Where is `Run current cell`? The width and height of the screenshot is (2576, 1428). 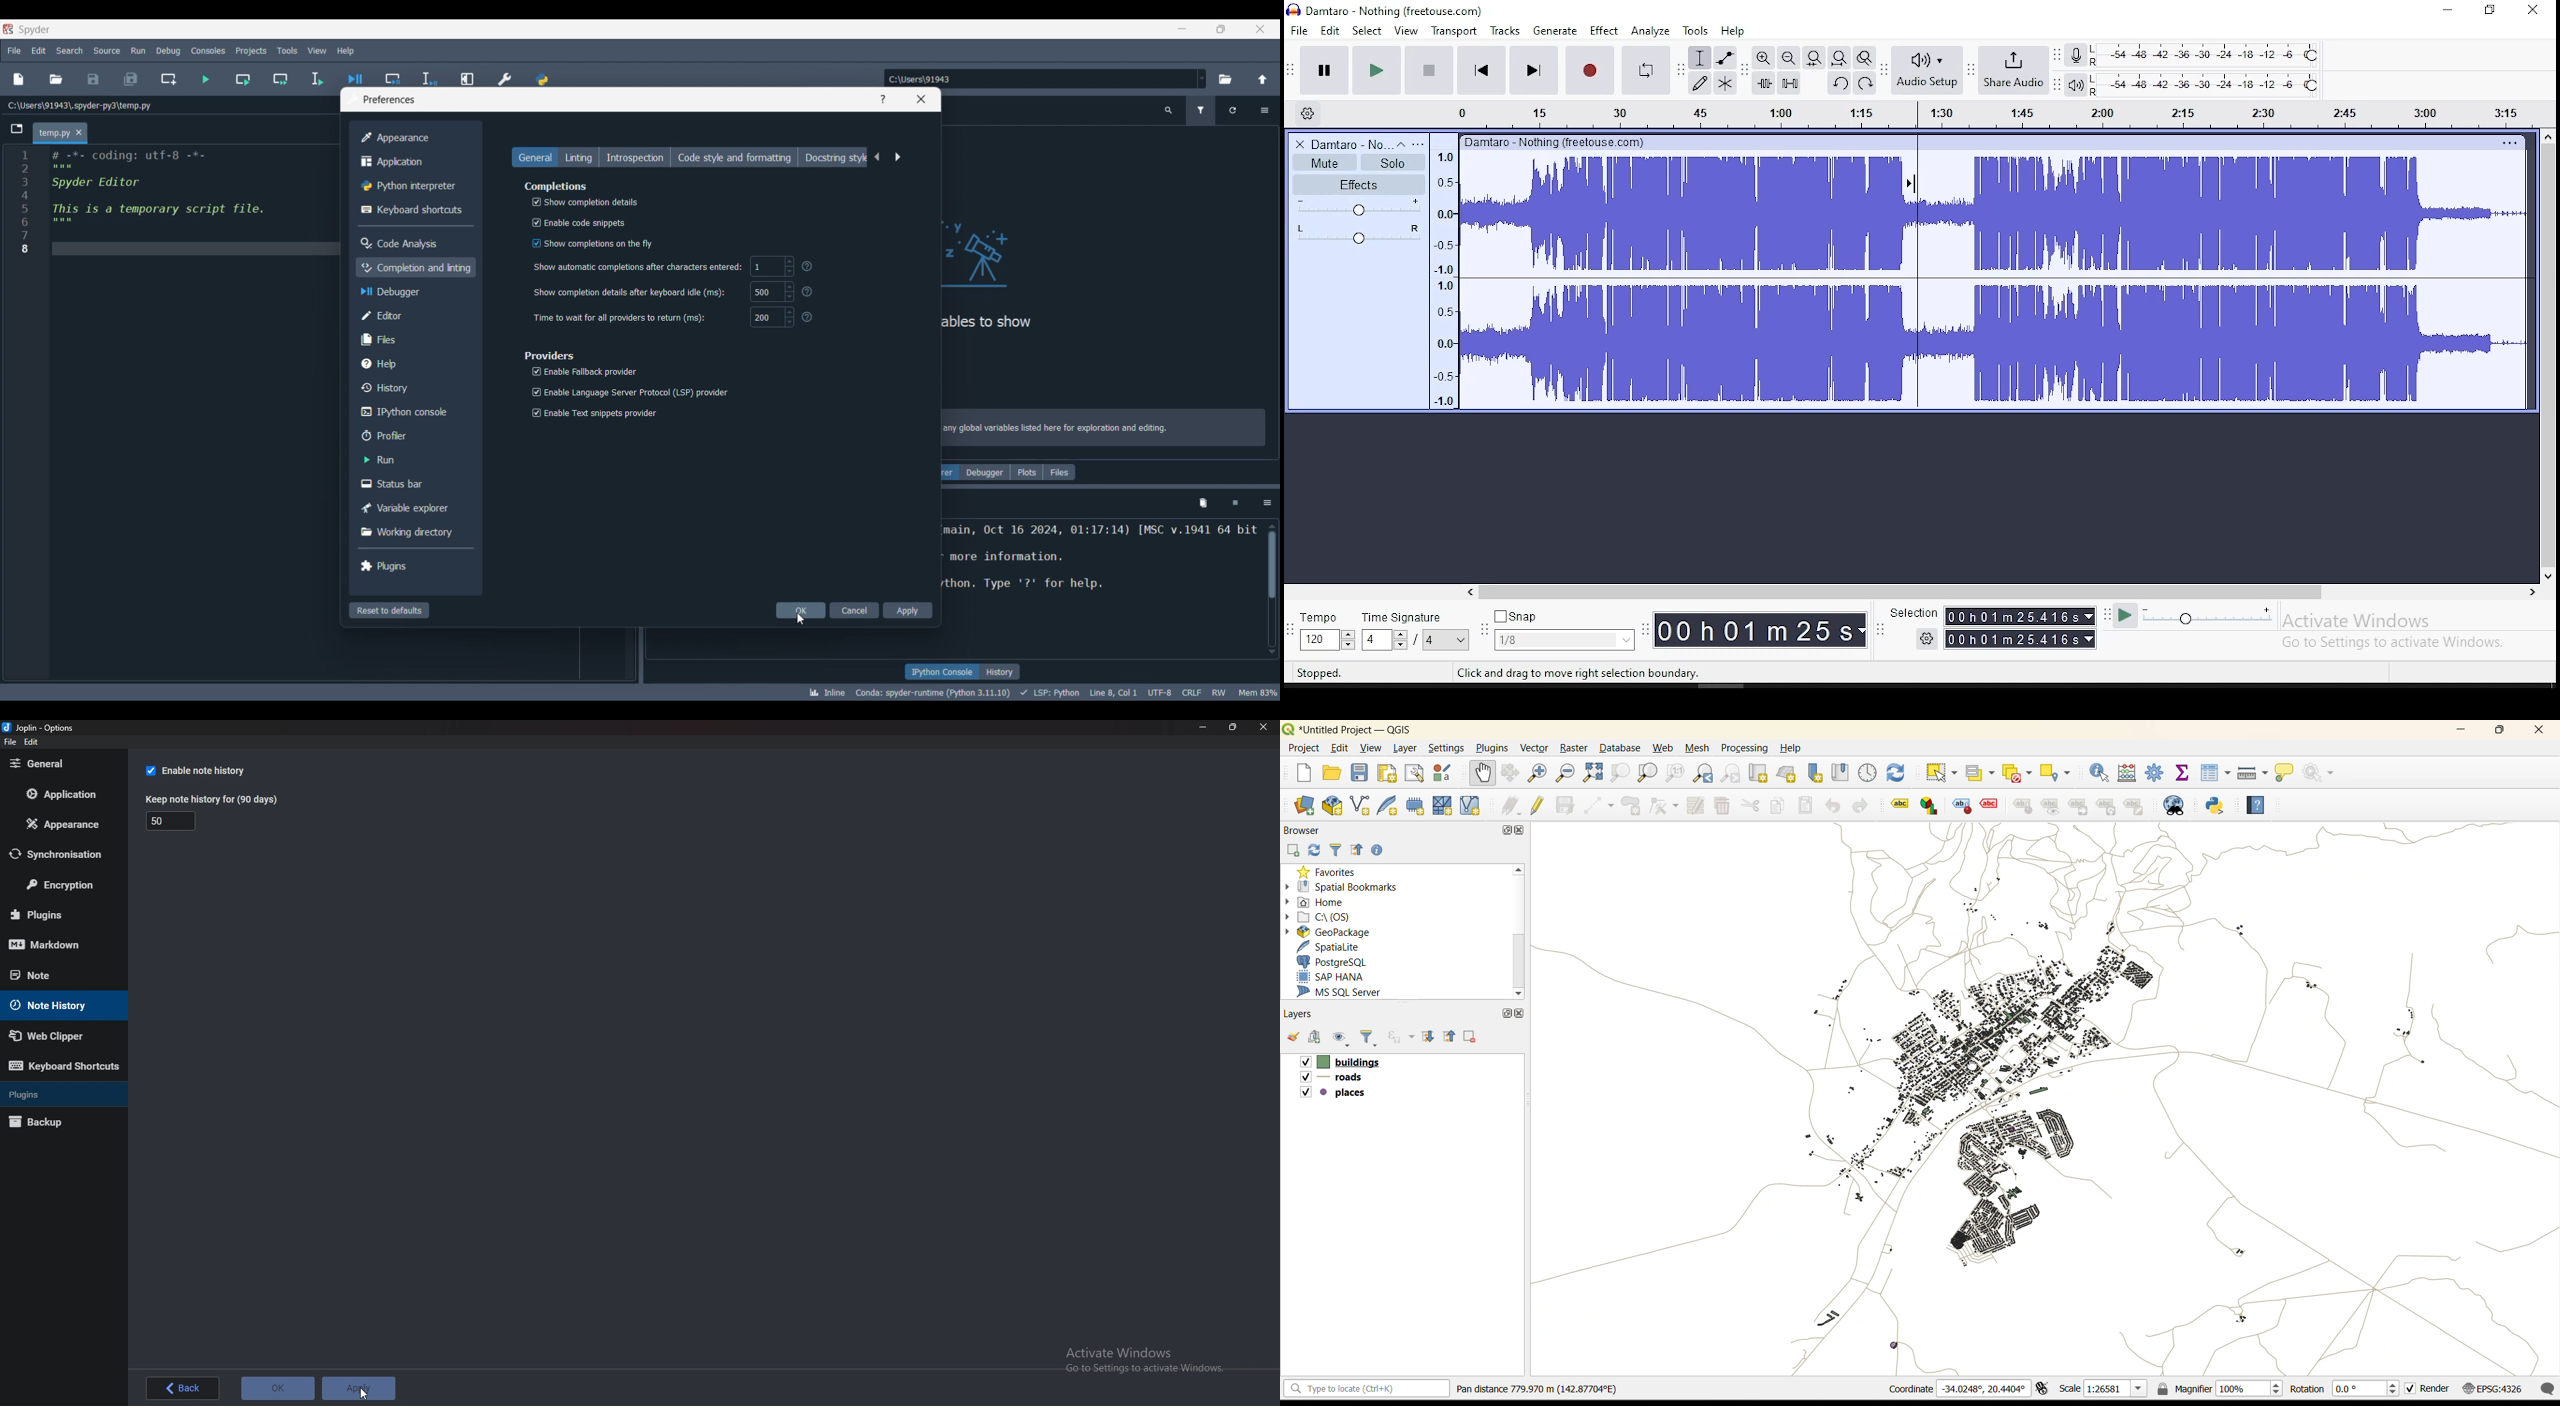 Run current cell is located at coordinates (243, 79).